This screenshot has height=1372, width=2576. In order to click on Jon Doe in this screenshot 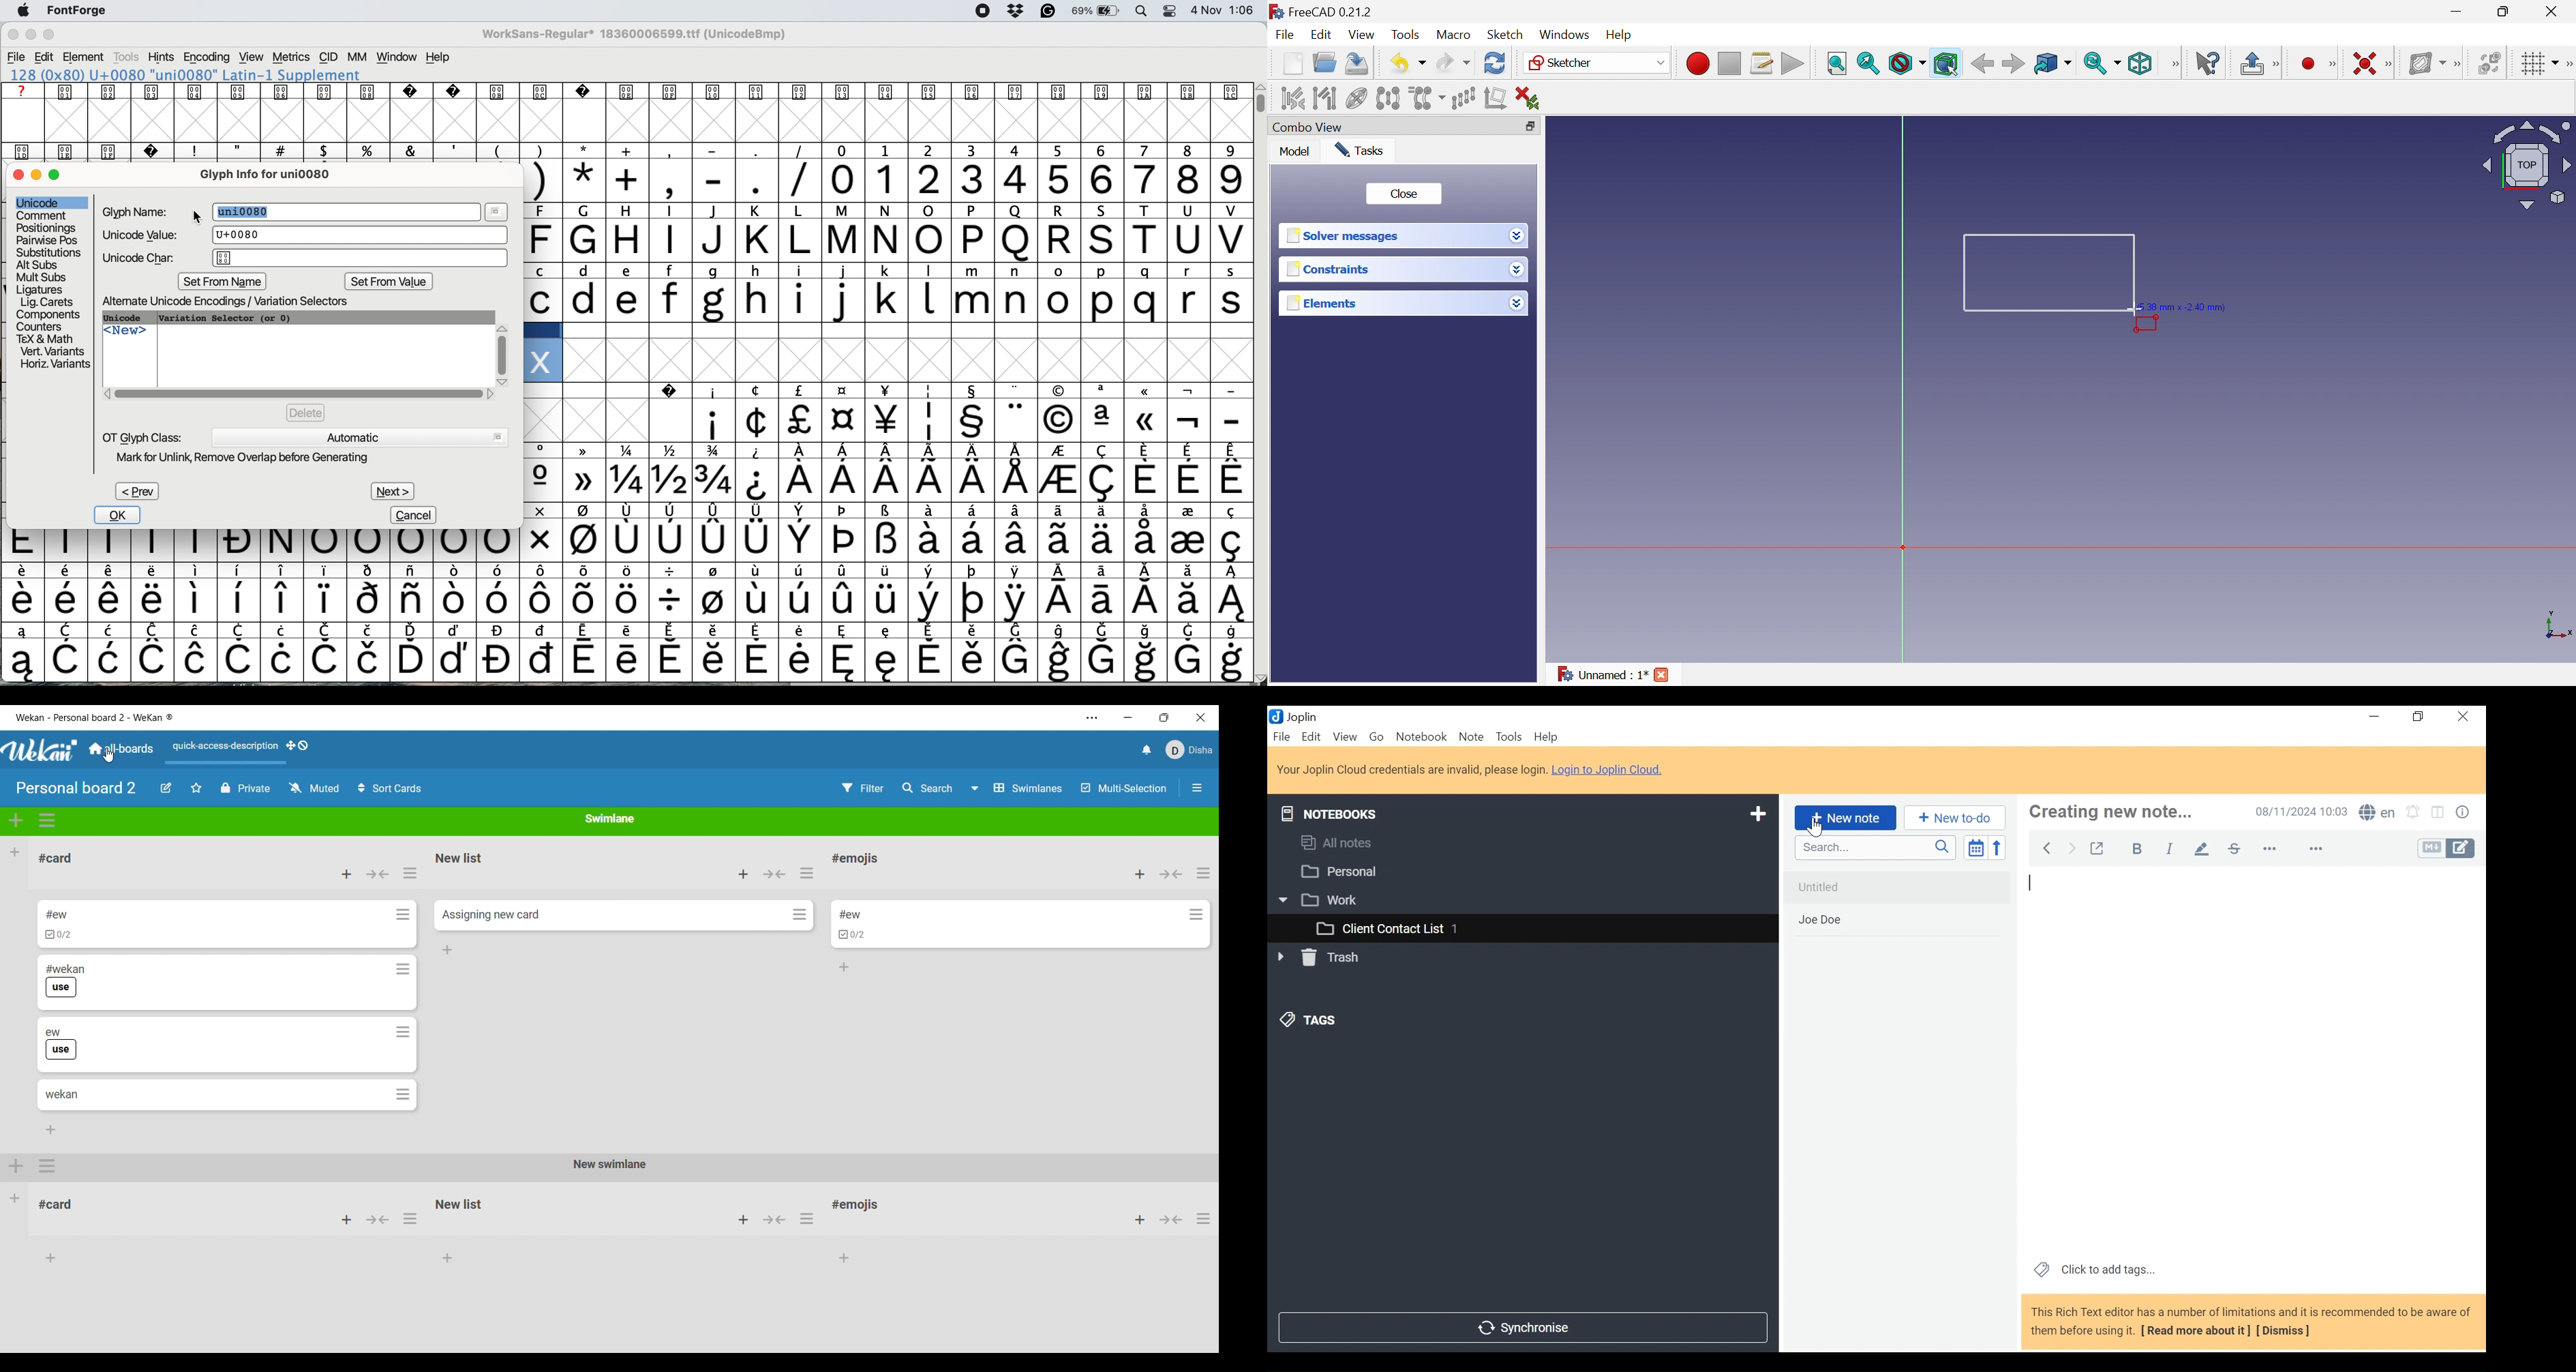, I will do `click(1896, 920)`.